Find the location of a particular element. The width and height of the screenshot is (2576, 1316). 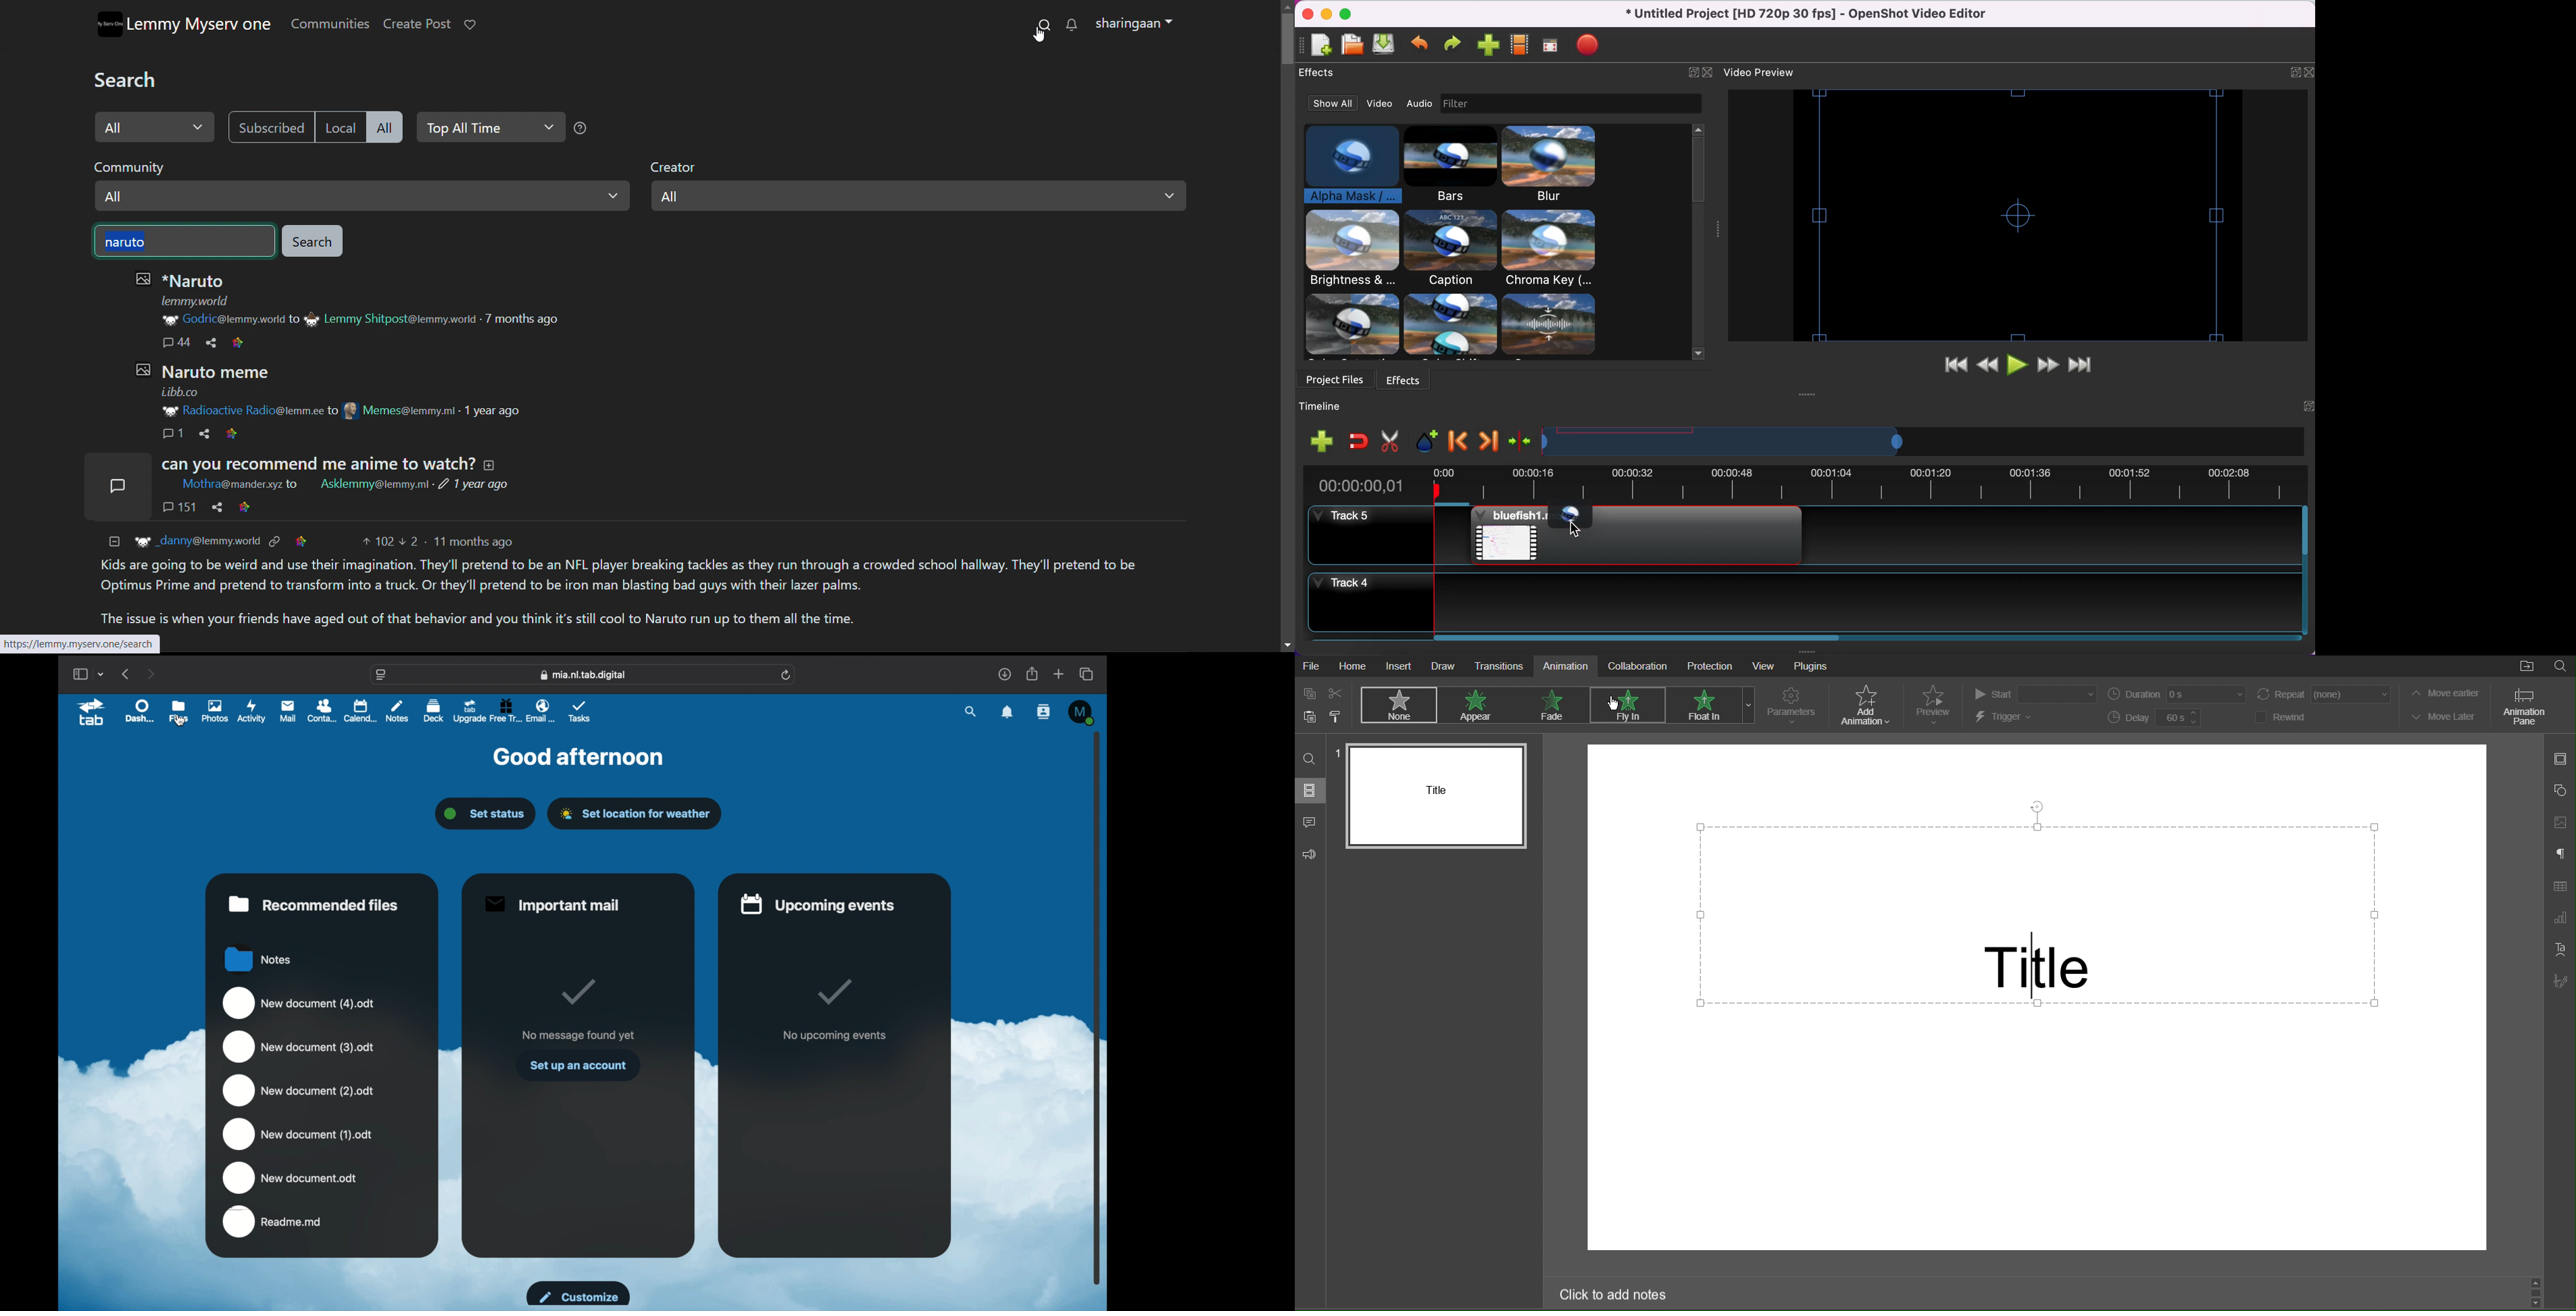

email is located at coordinates (543, 710).